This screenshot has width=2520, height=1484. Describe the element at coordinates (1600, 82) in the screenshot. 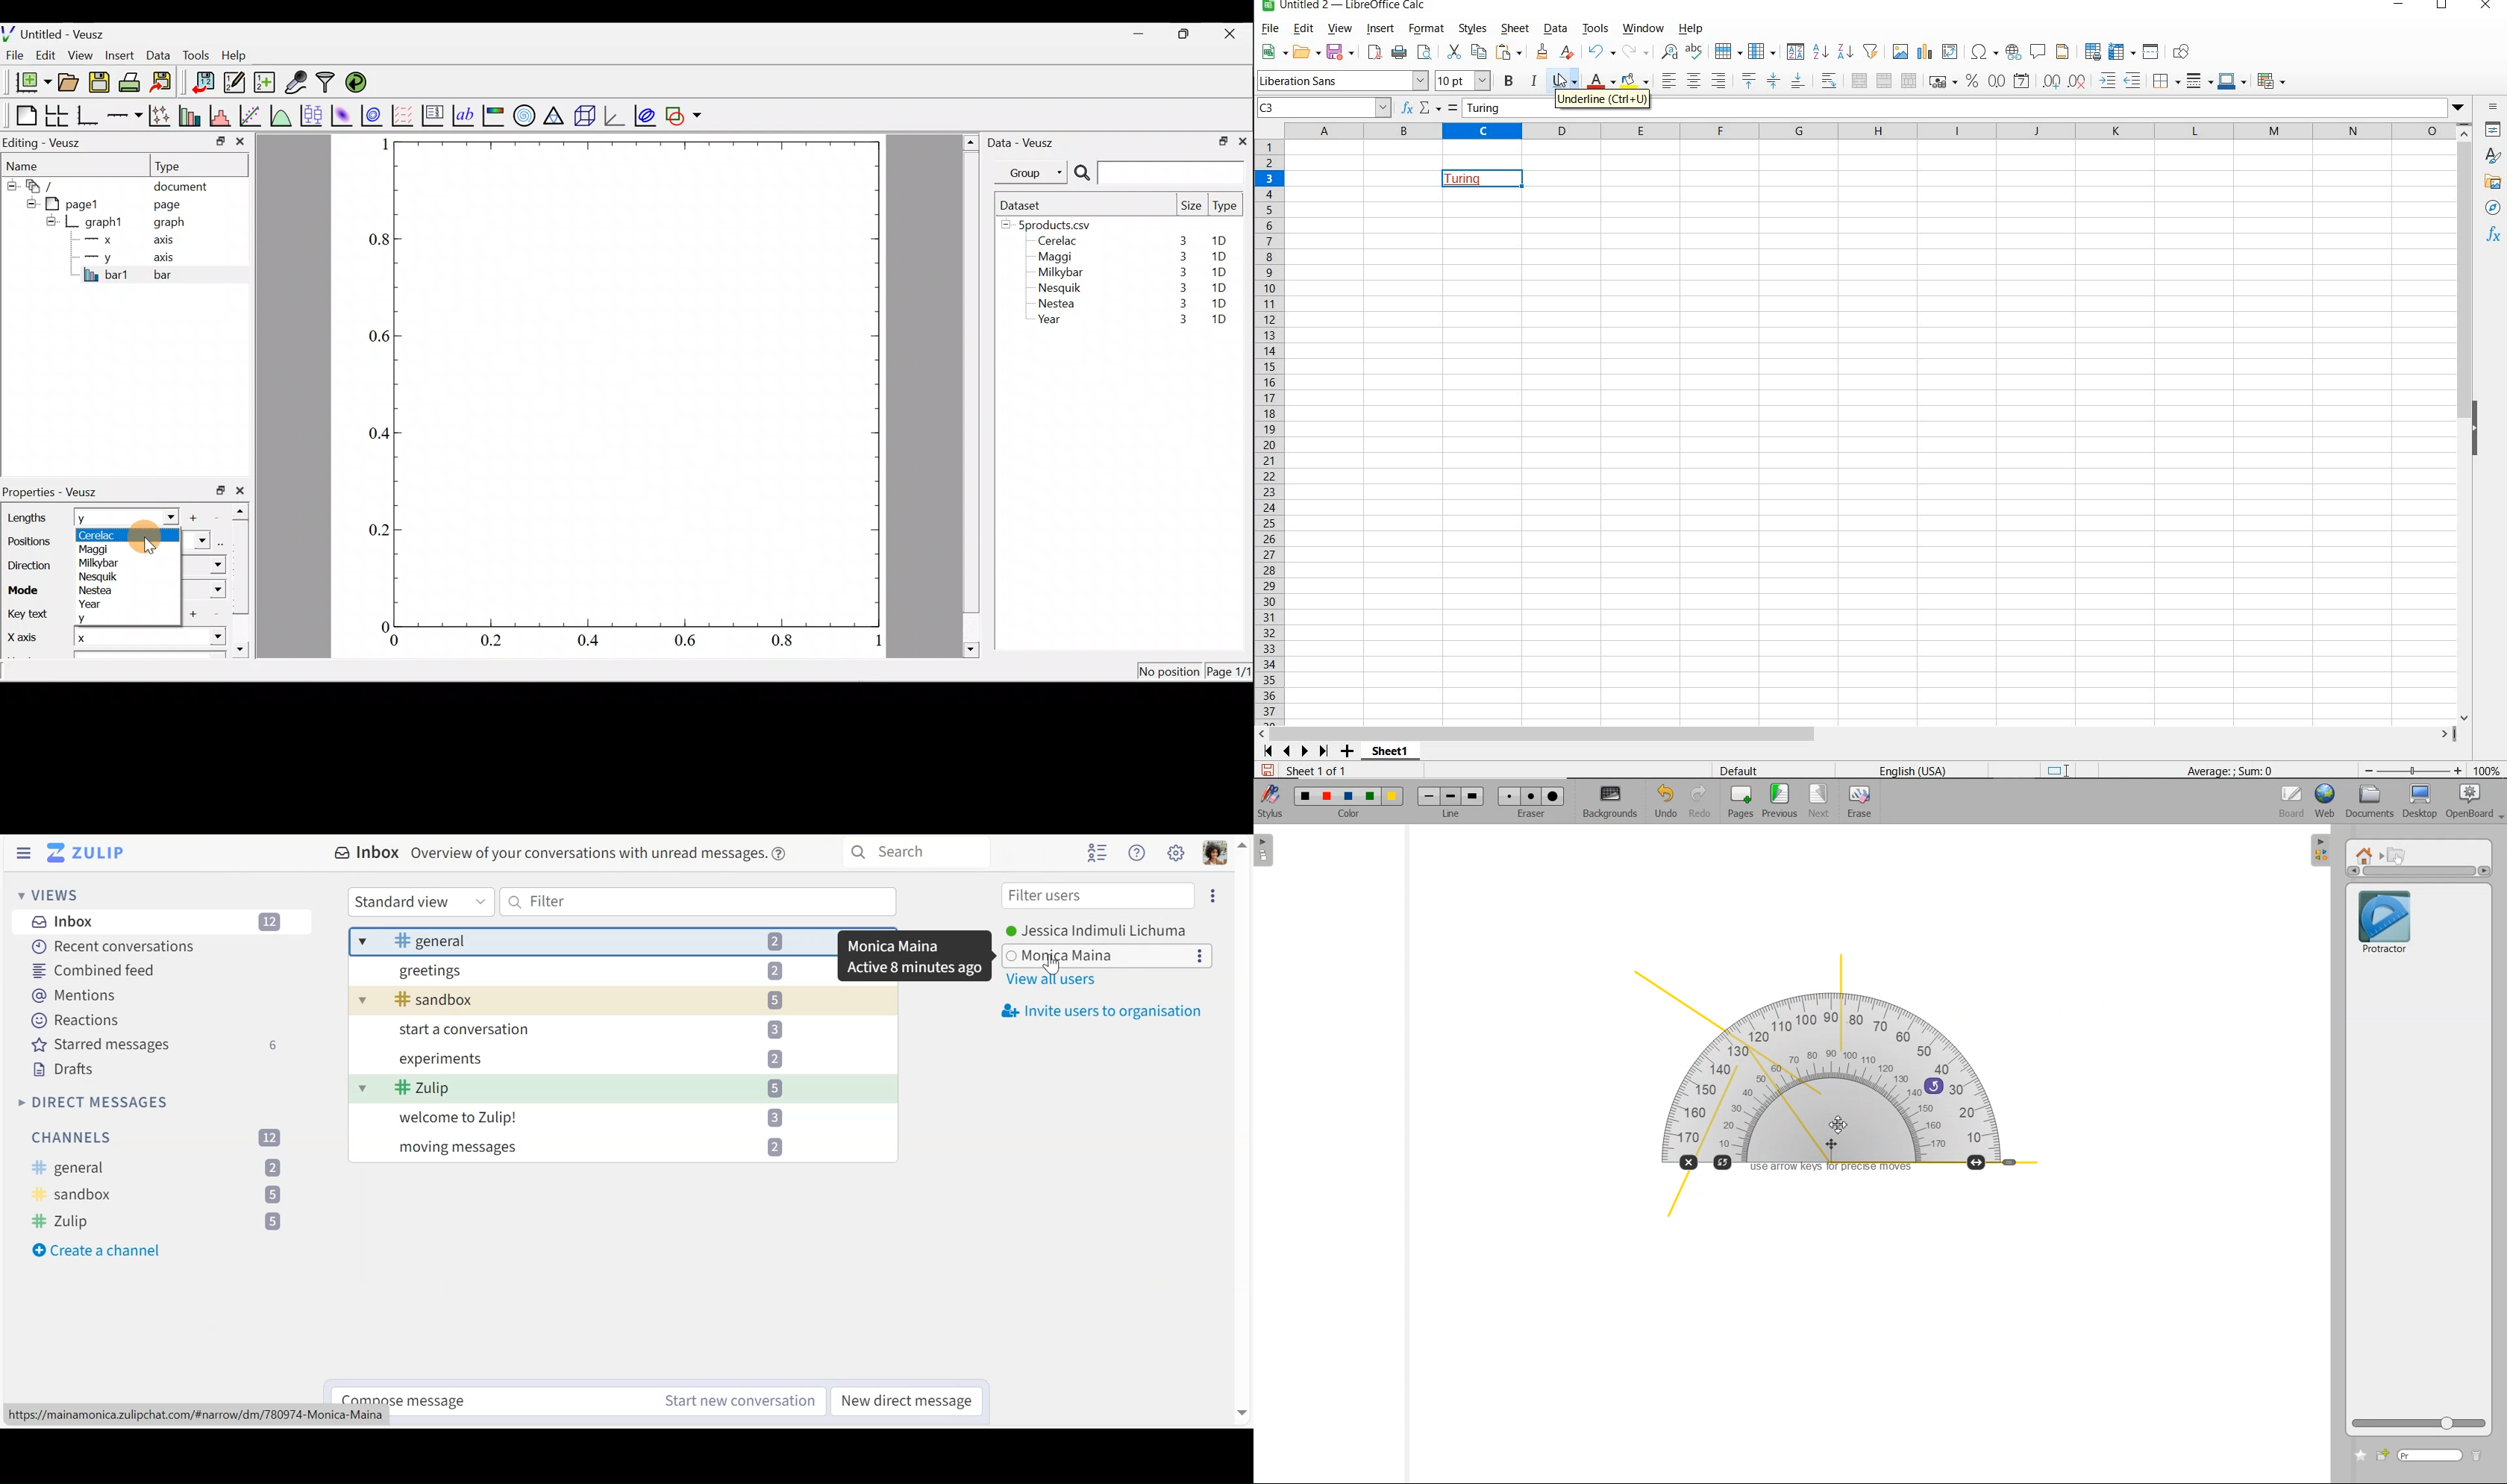

I see `FONT COLOR` at that location.